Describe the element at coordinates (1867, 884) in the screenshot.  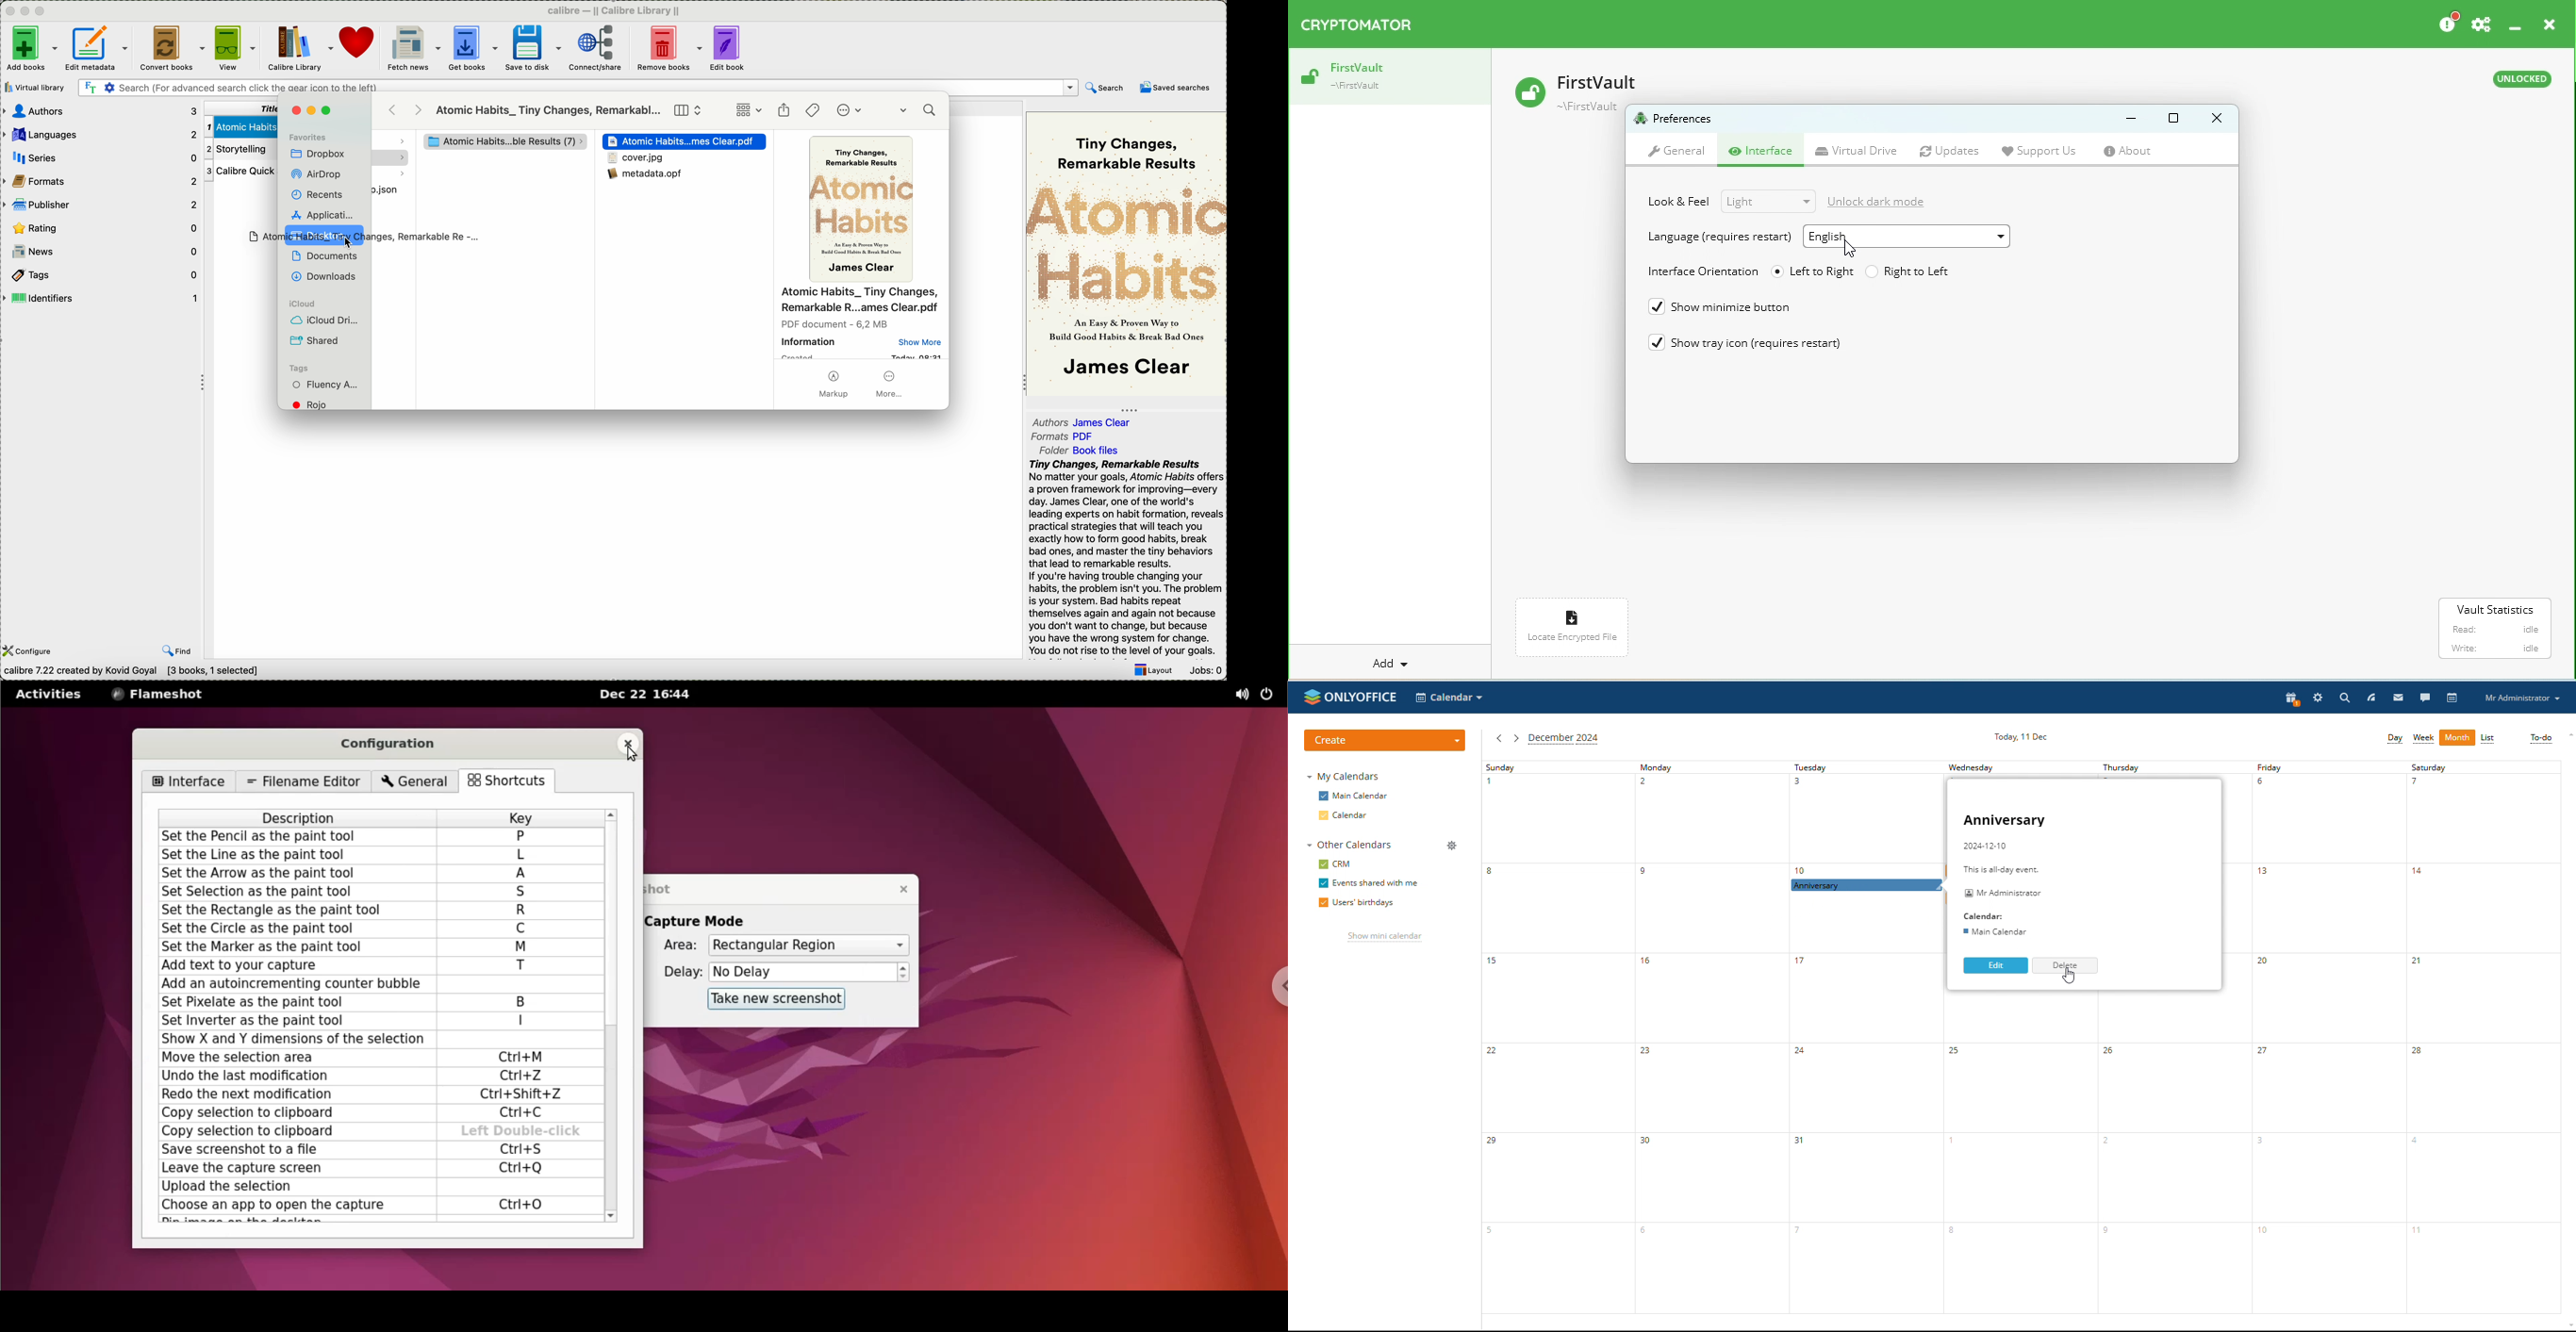
I see `recurring event` at that location.